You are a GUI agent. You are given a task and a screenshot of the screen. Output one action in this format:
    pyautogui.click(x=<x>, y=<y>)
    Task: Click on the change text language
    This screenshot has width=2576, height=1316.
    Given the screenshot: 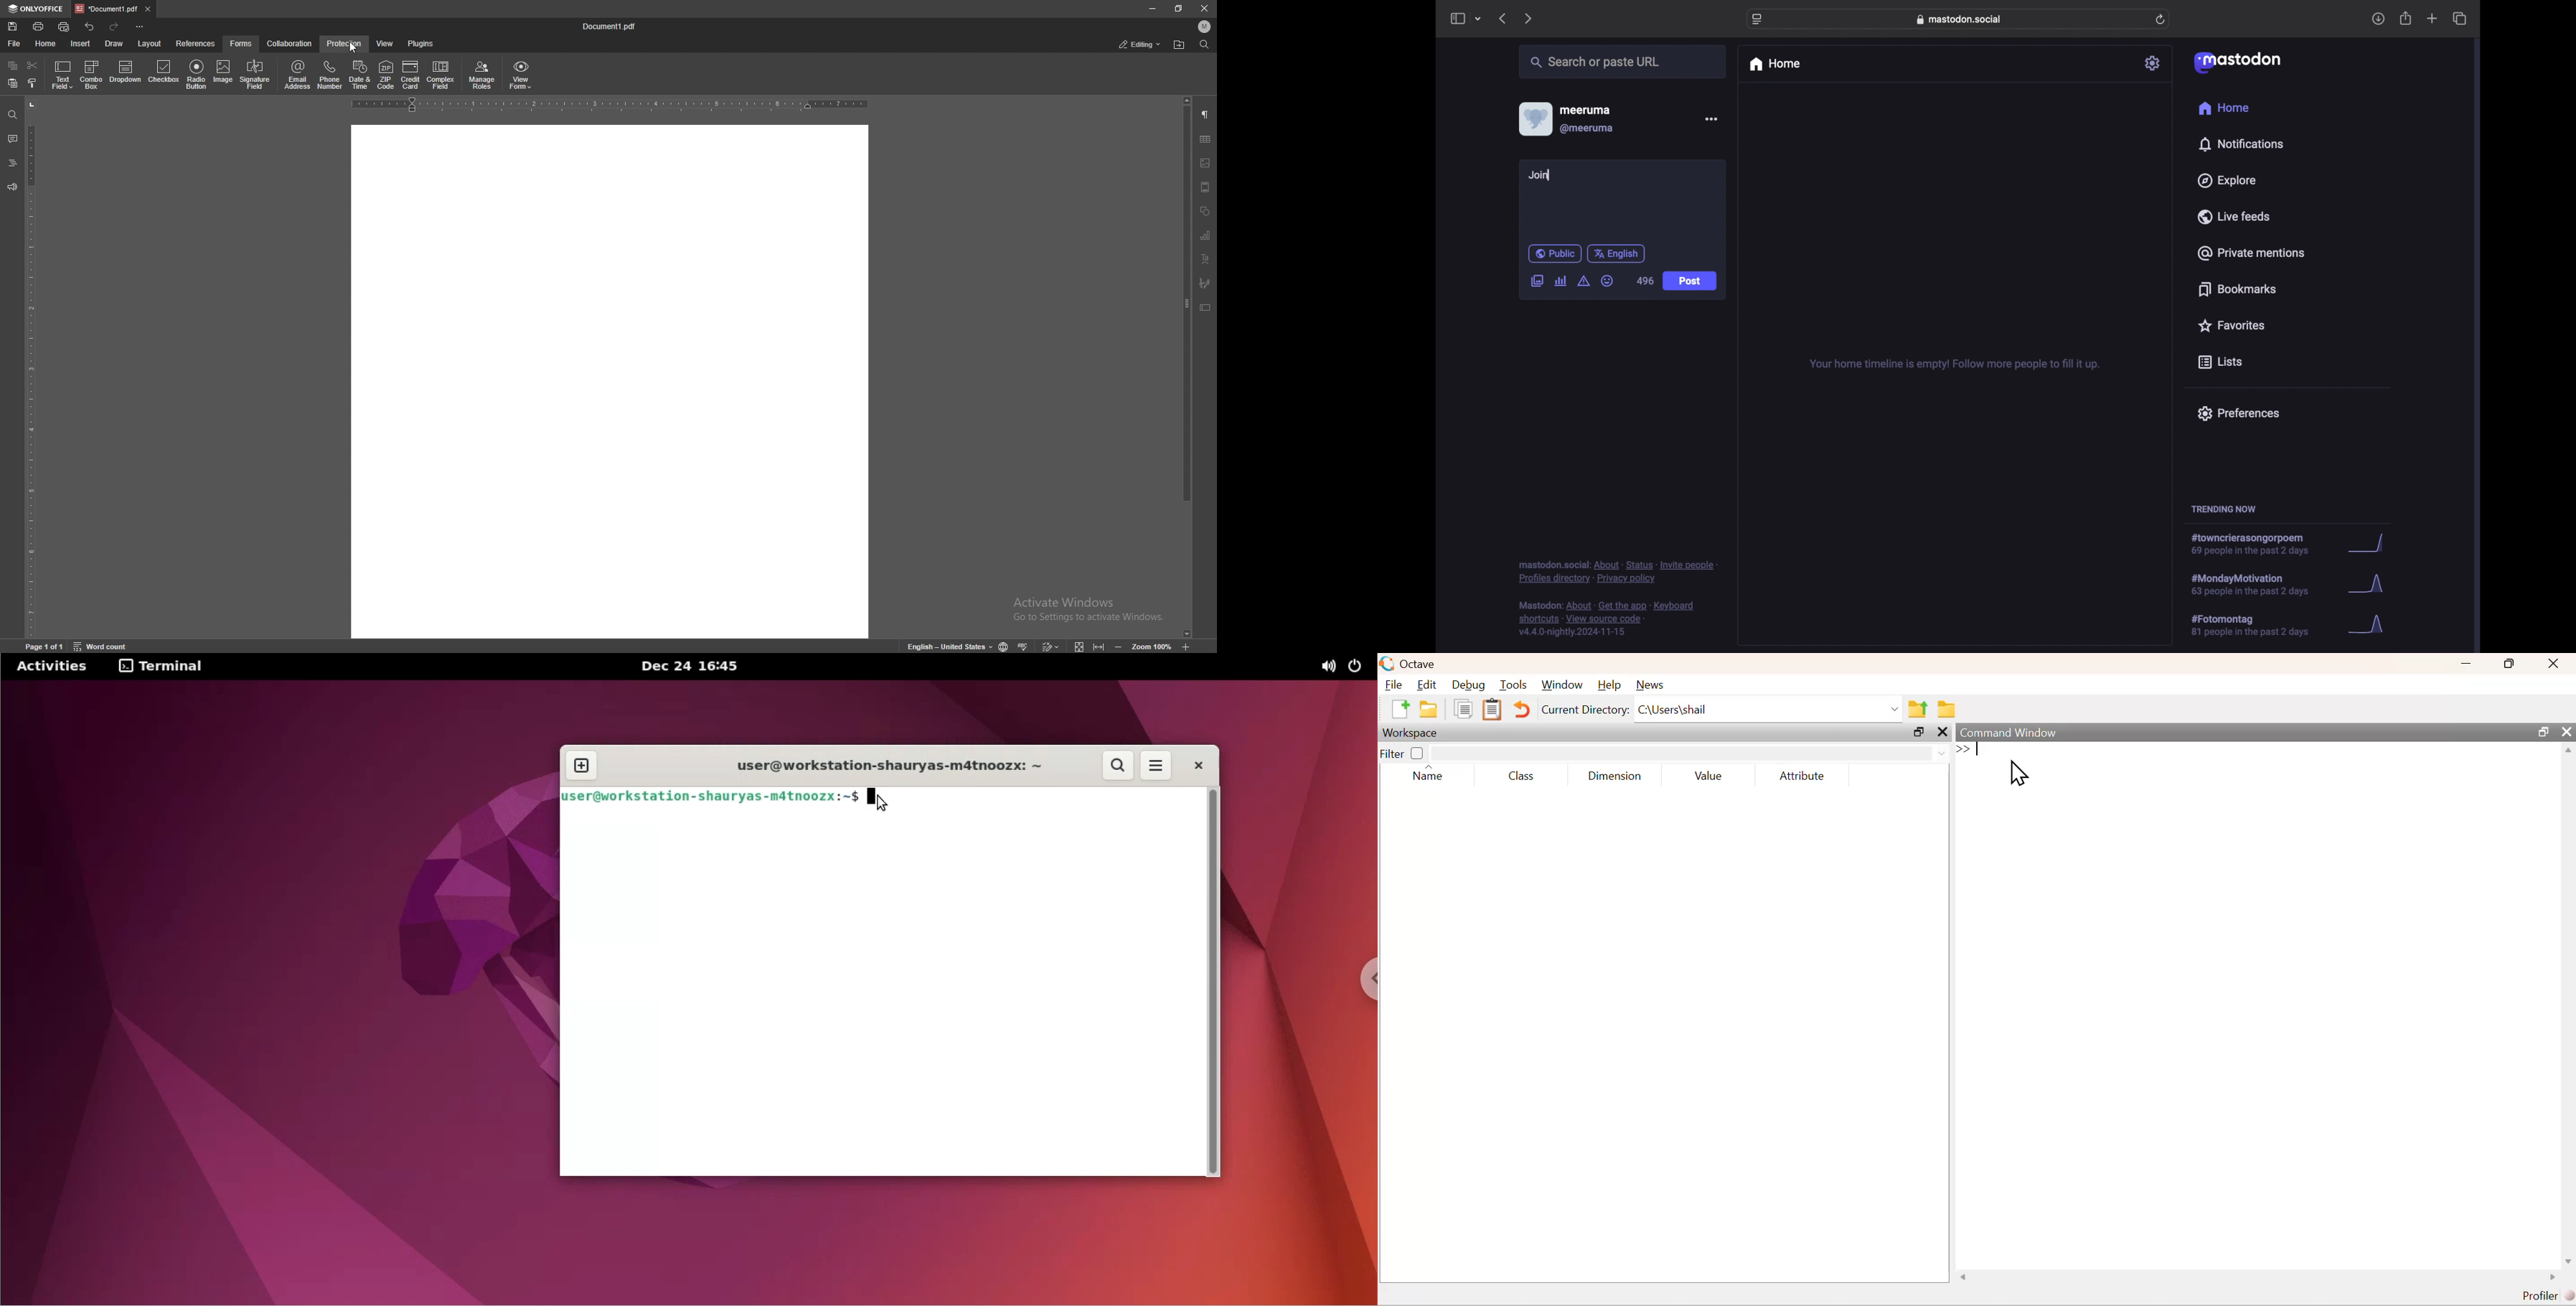 What is the action you would take?
    pyautogui.click(x=945, y=645)
    